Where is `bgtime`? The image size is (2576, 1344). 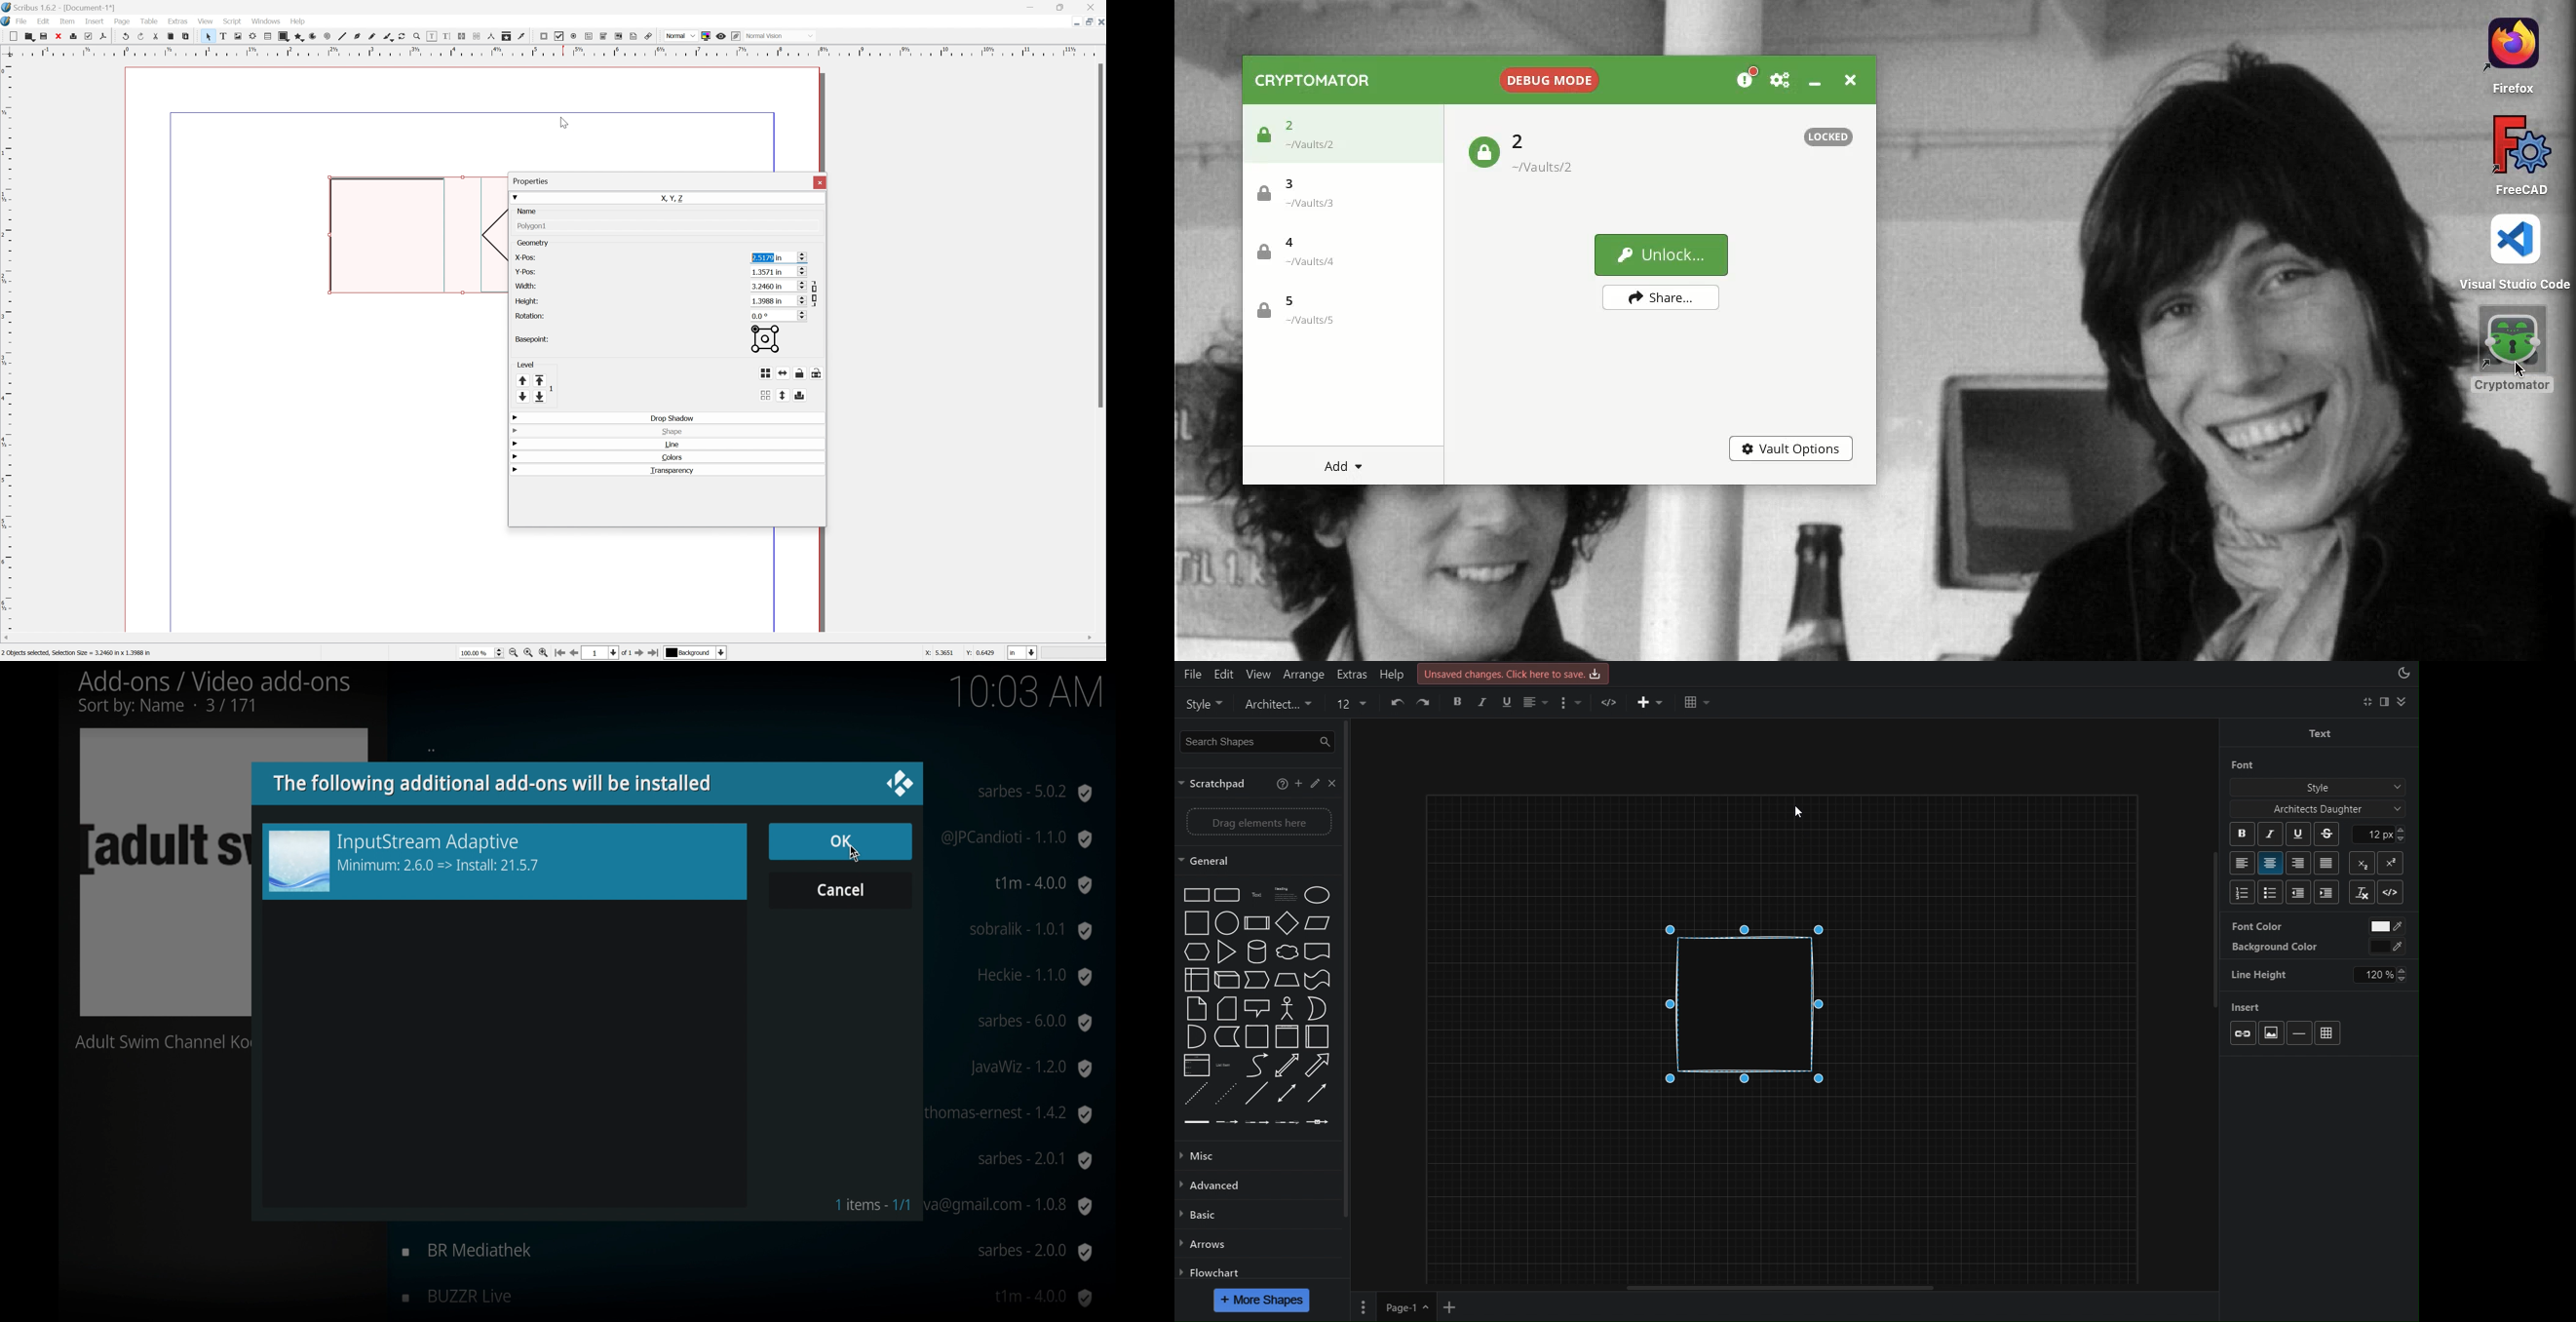
bgtime is located at coordinates (1027, 1204).